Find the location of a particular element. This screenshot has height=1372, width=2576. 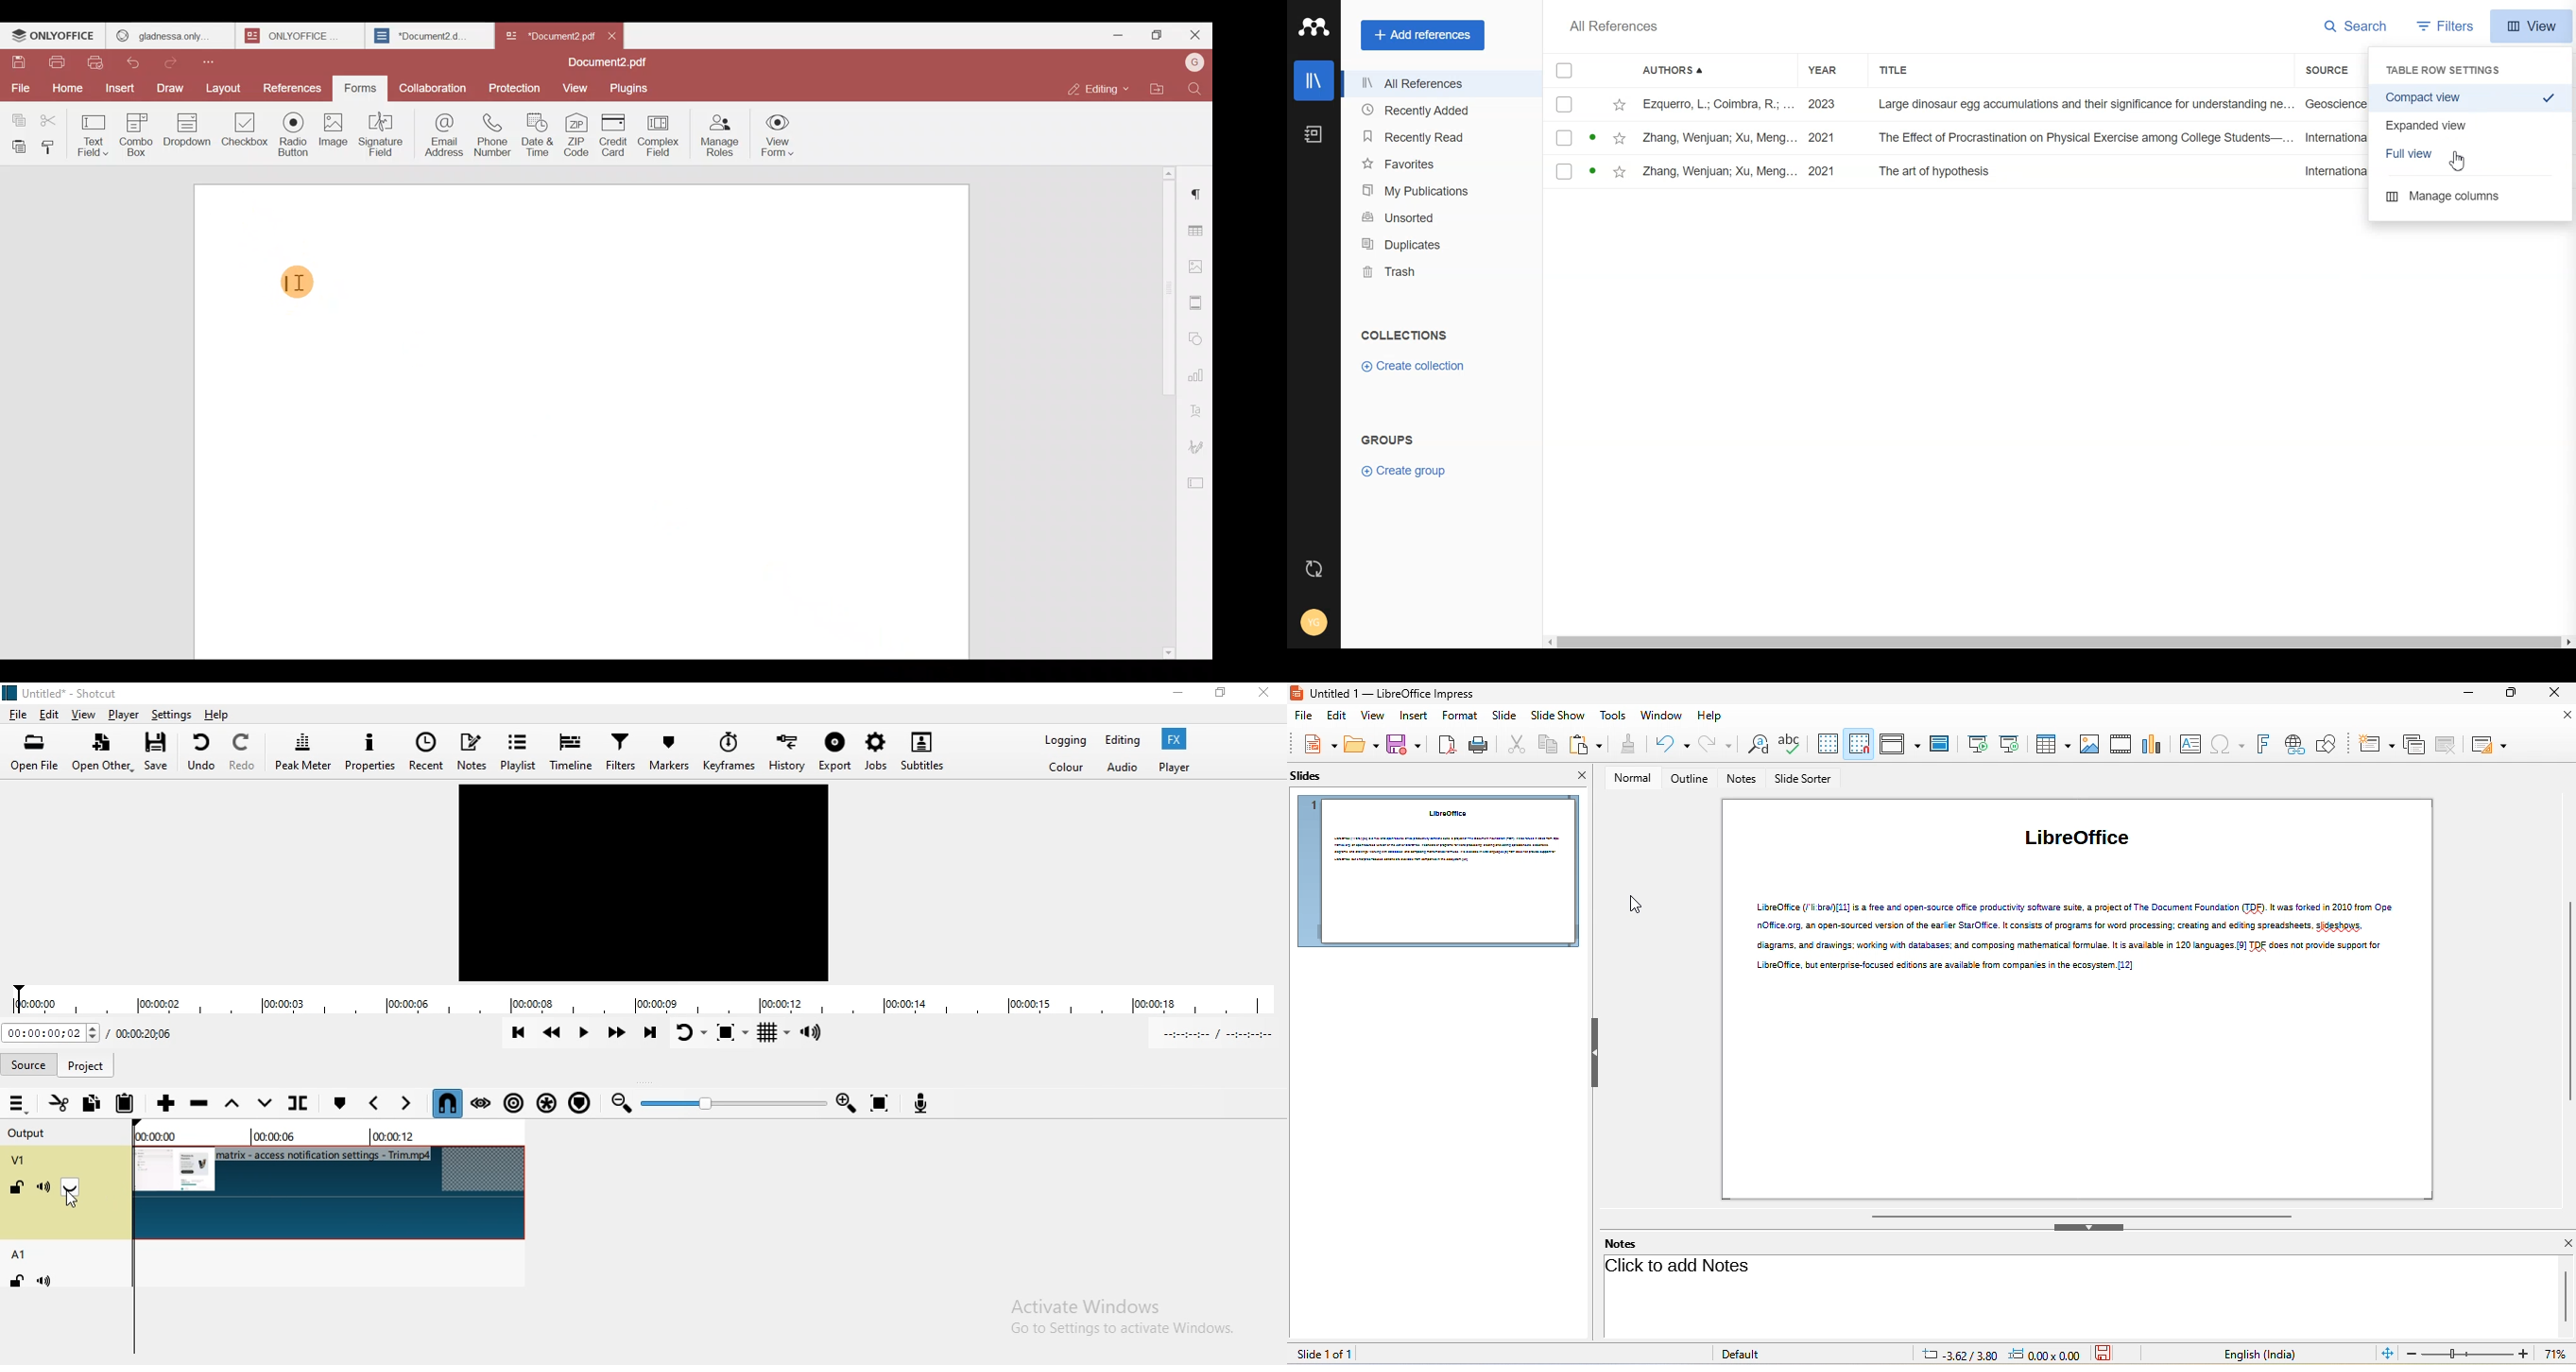

fit slide to current window is located at coordinates (2388, 1355).